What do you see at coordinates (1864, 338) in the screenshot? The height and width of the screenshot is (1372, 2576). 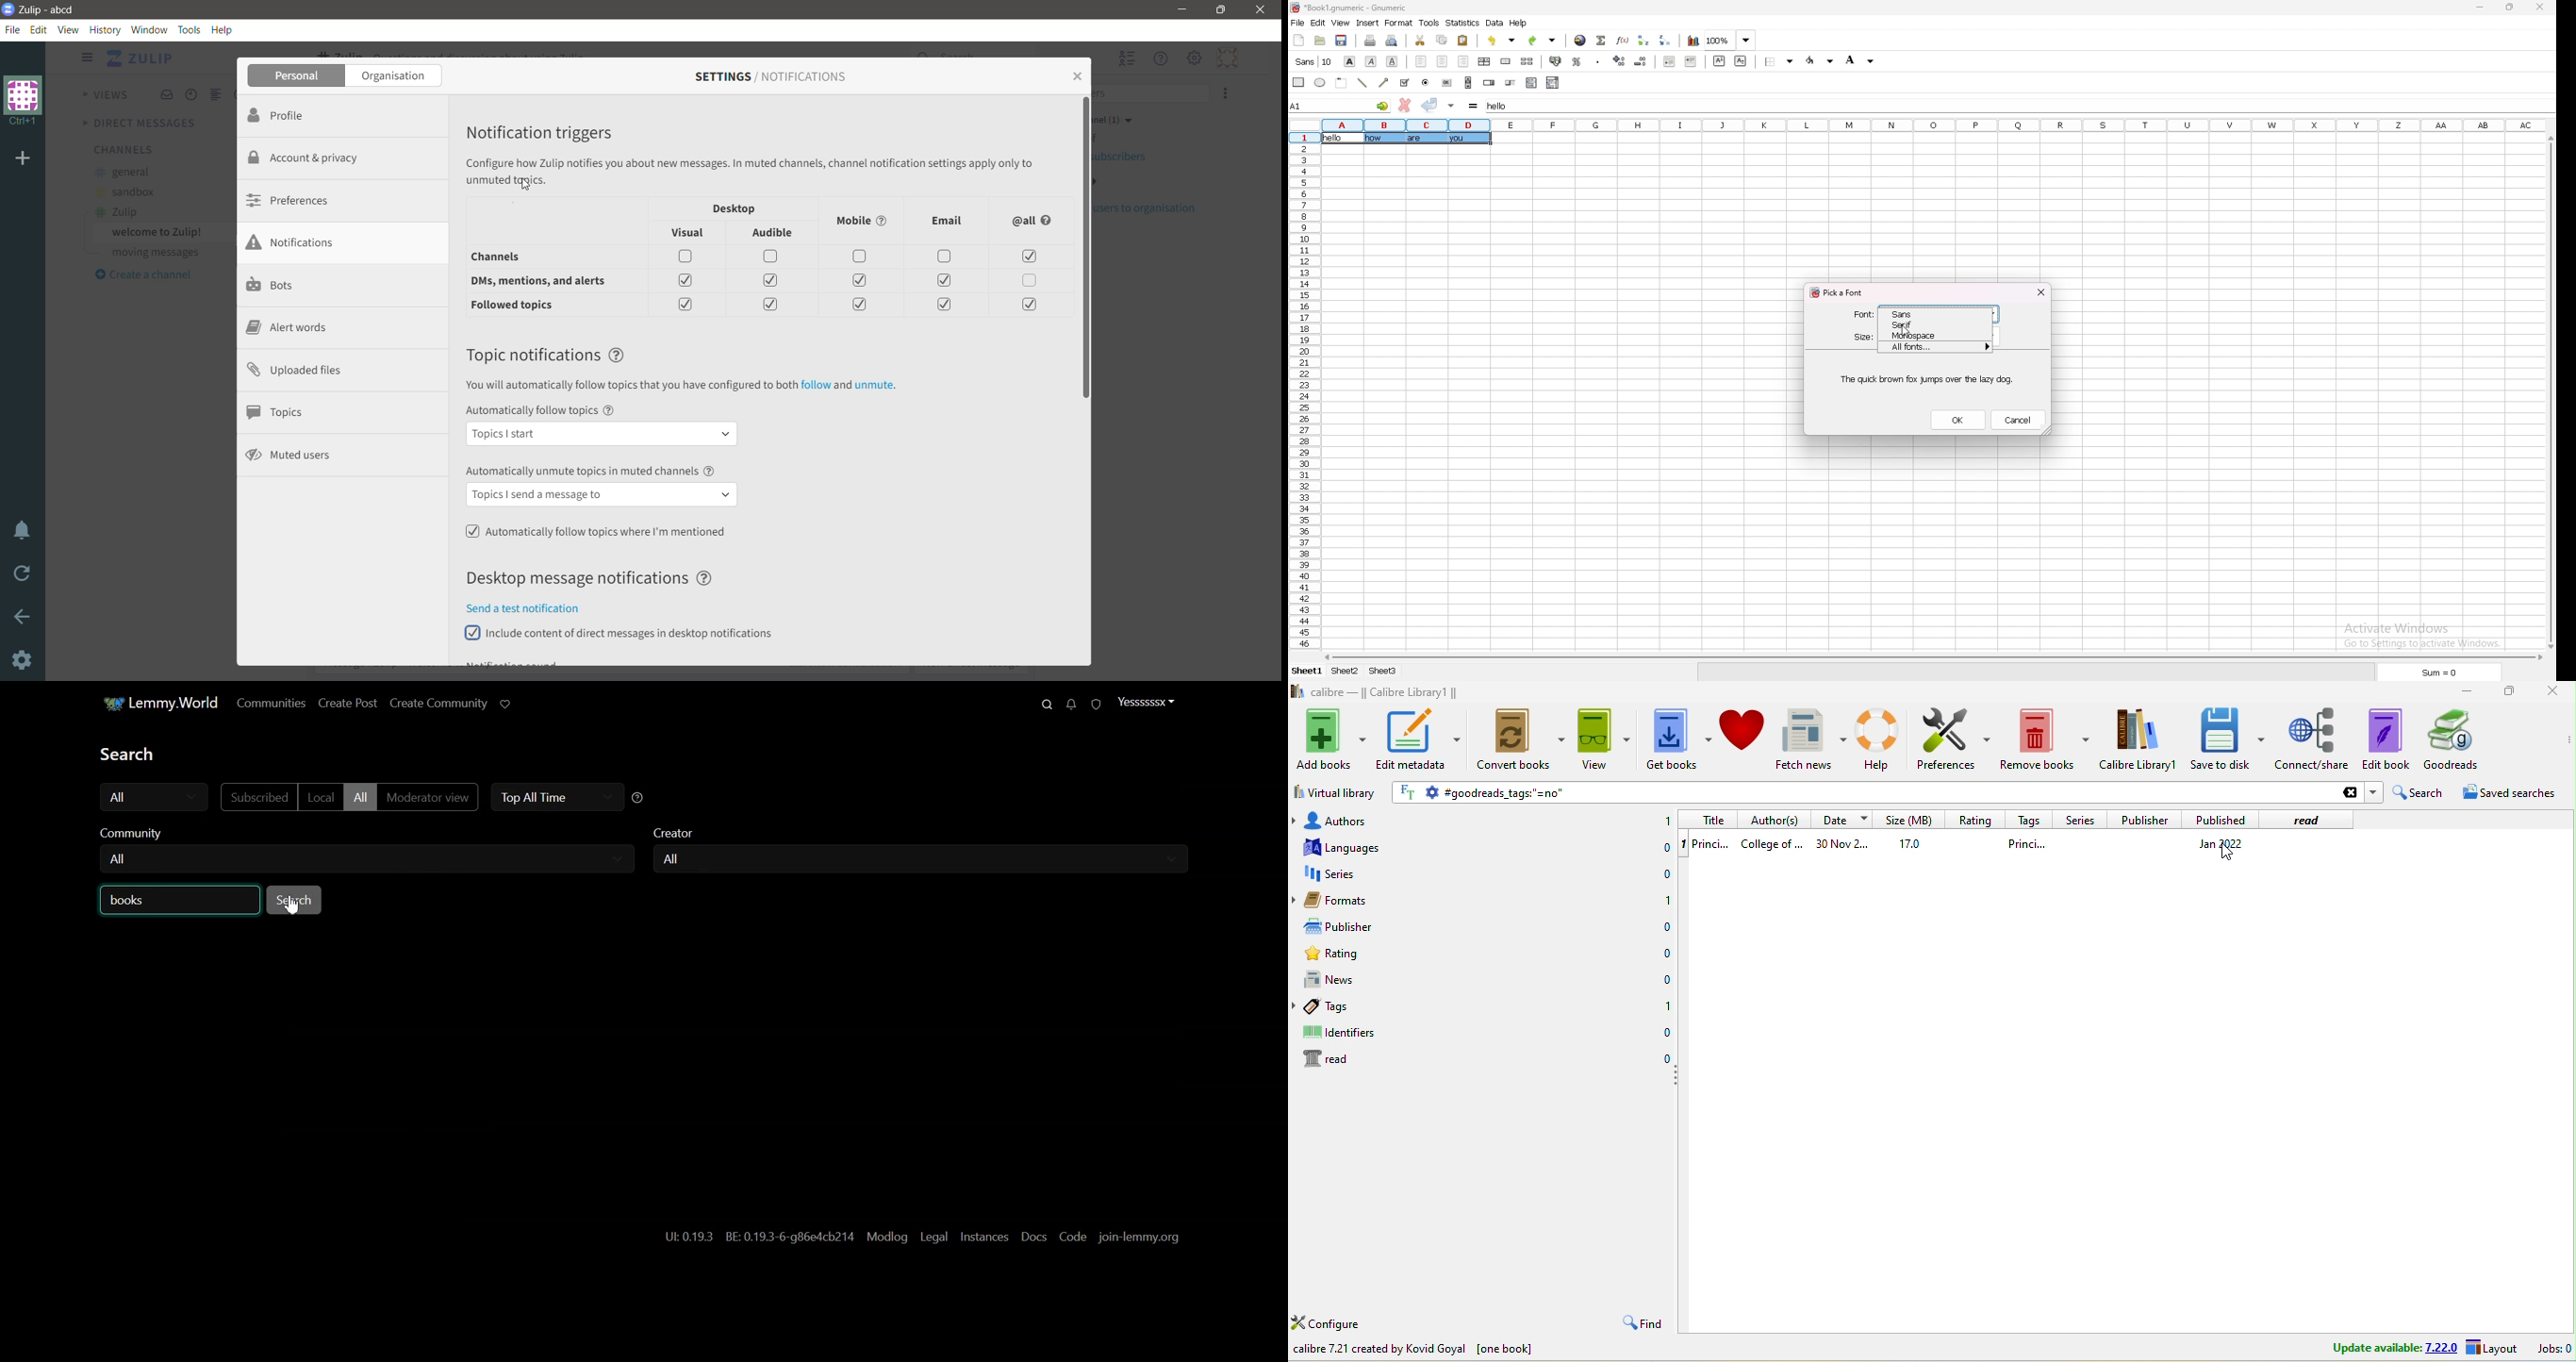 I see `size` at bounding box center [1864, 338].